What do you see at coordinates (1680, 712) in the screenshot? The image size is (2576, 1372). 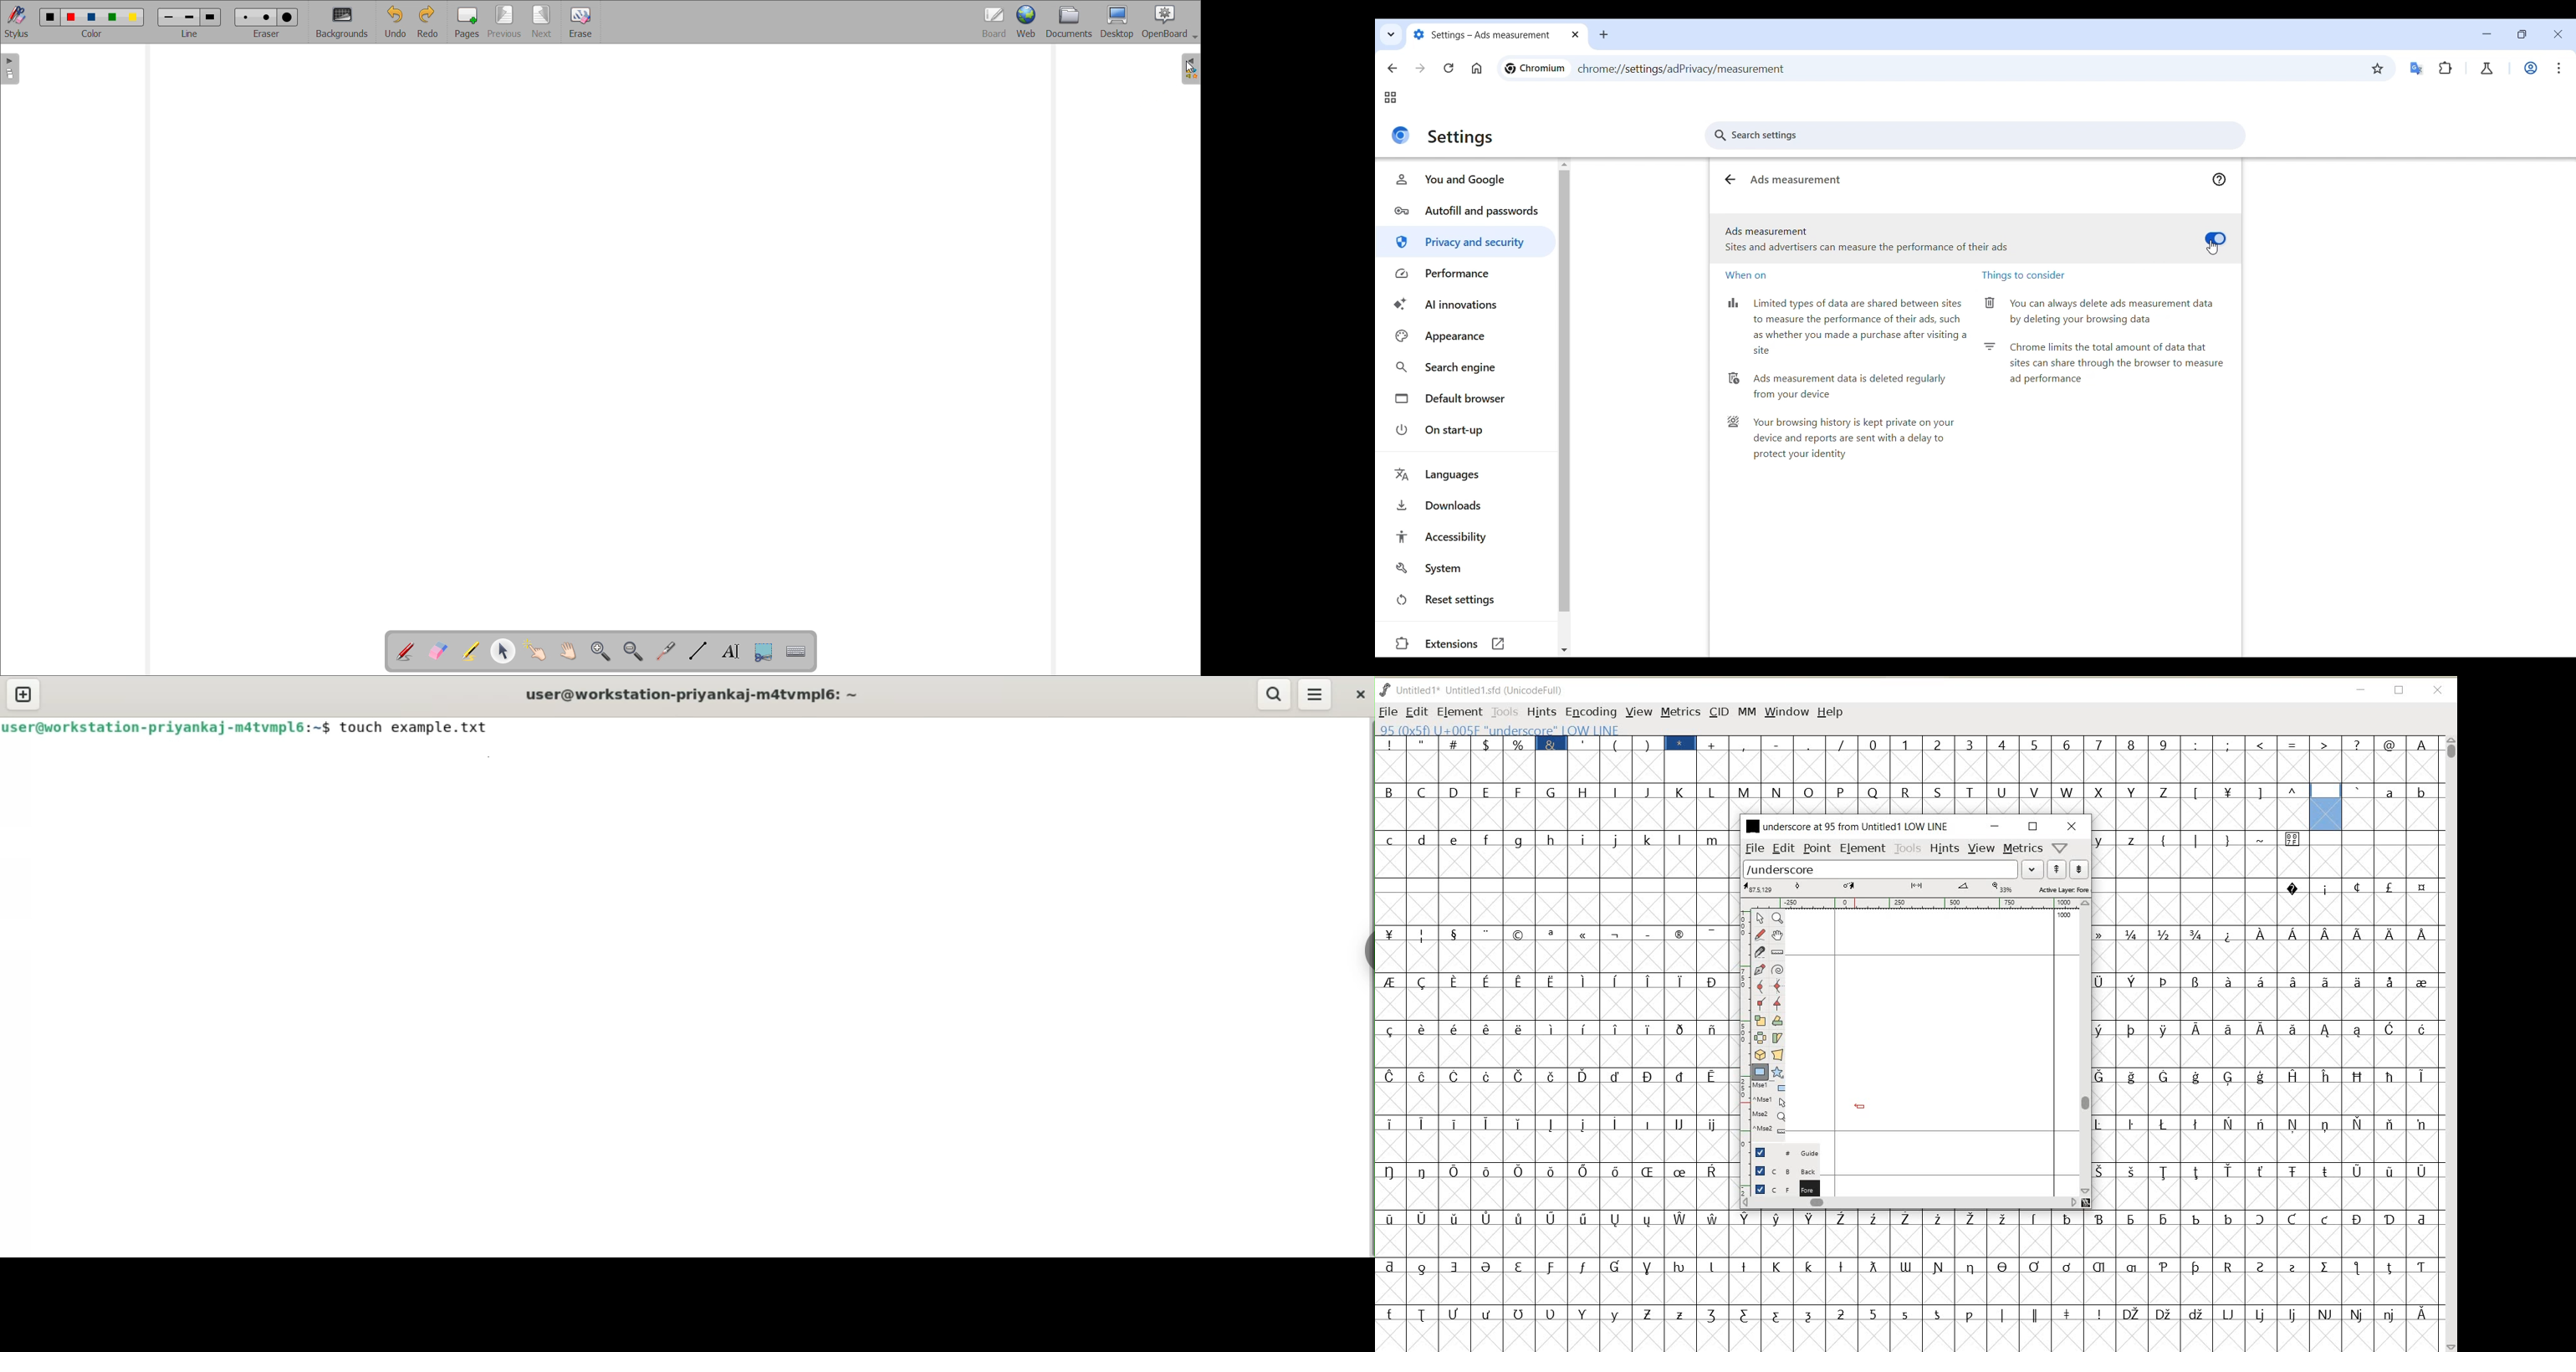 I see `METRICS` at bounding box center [1680, 712].